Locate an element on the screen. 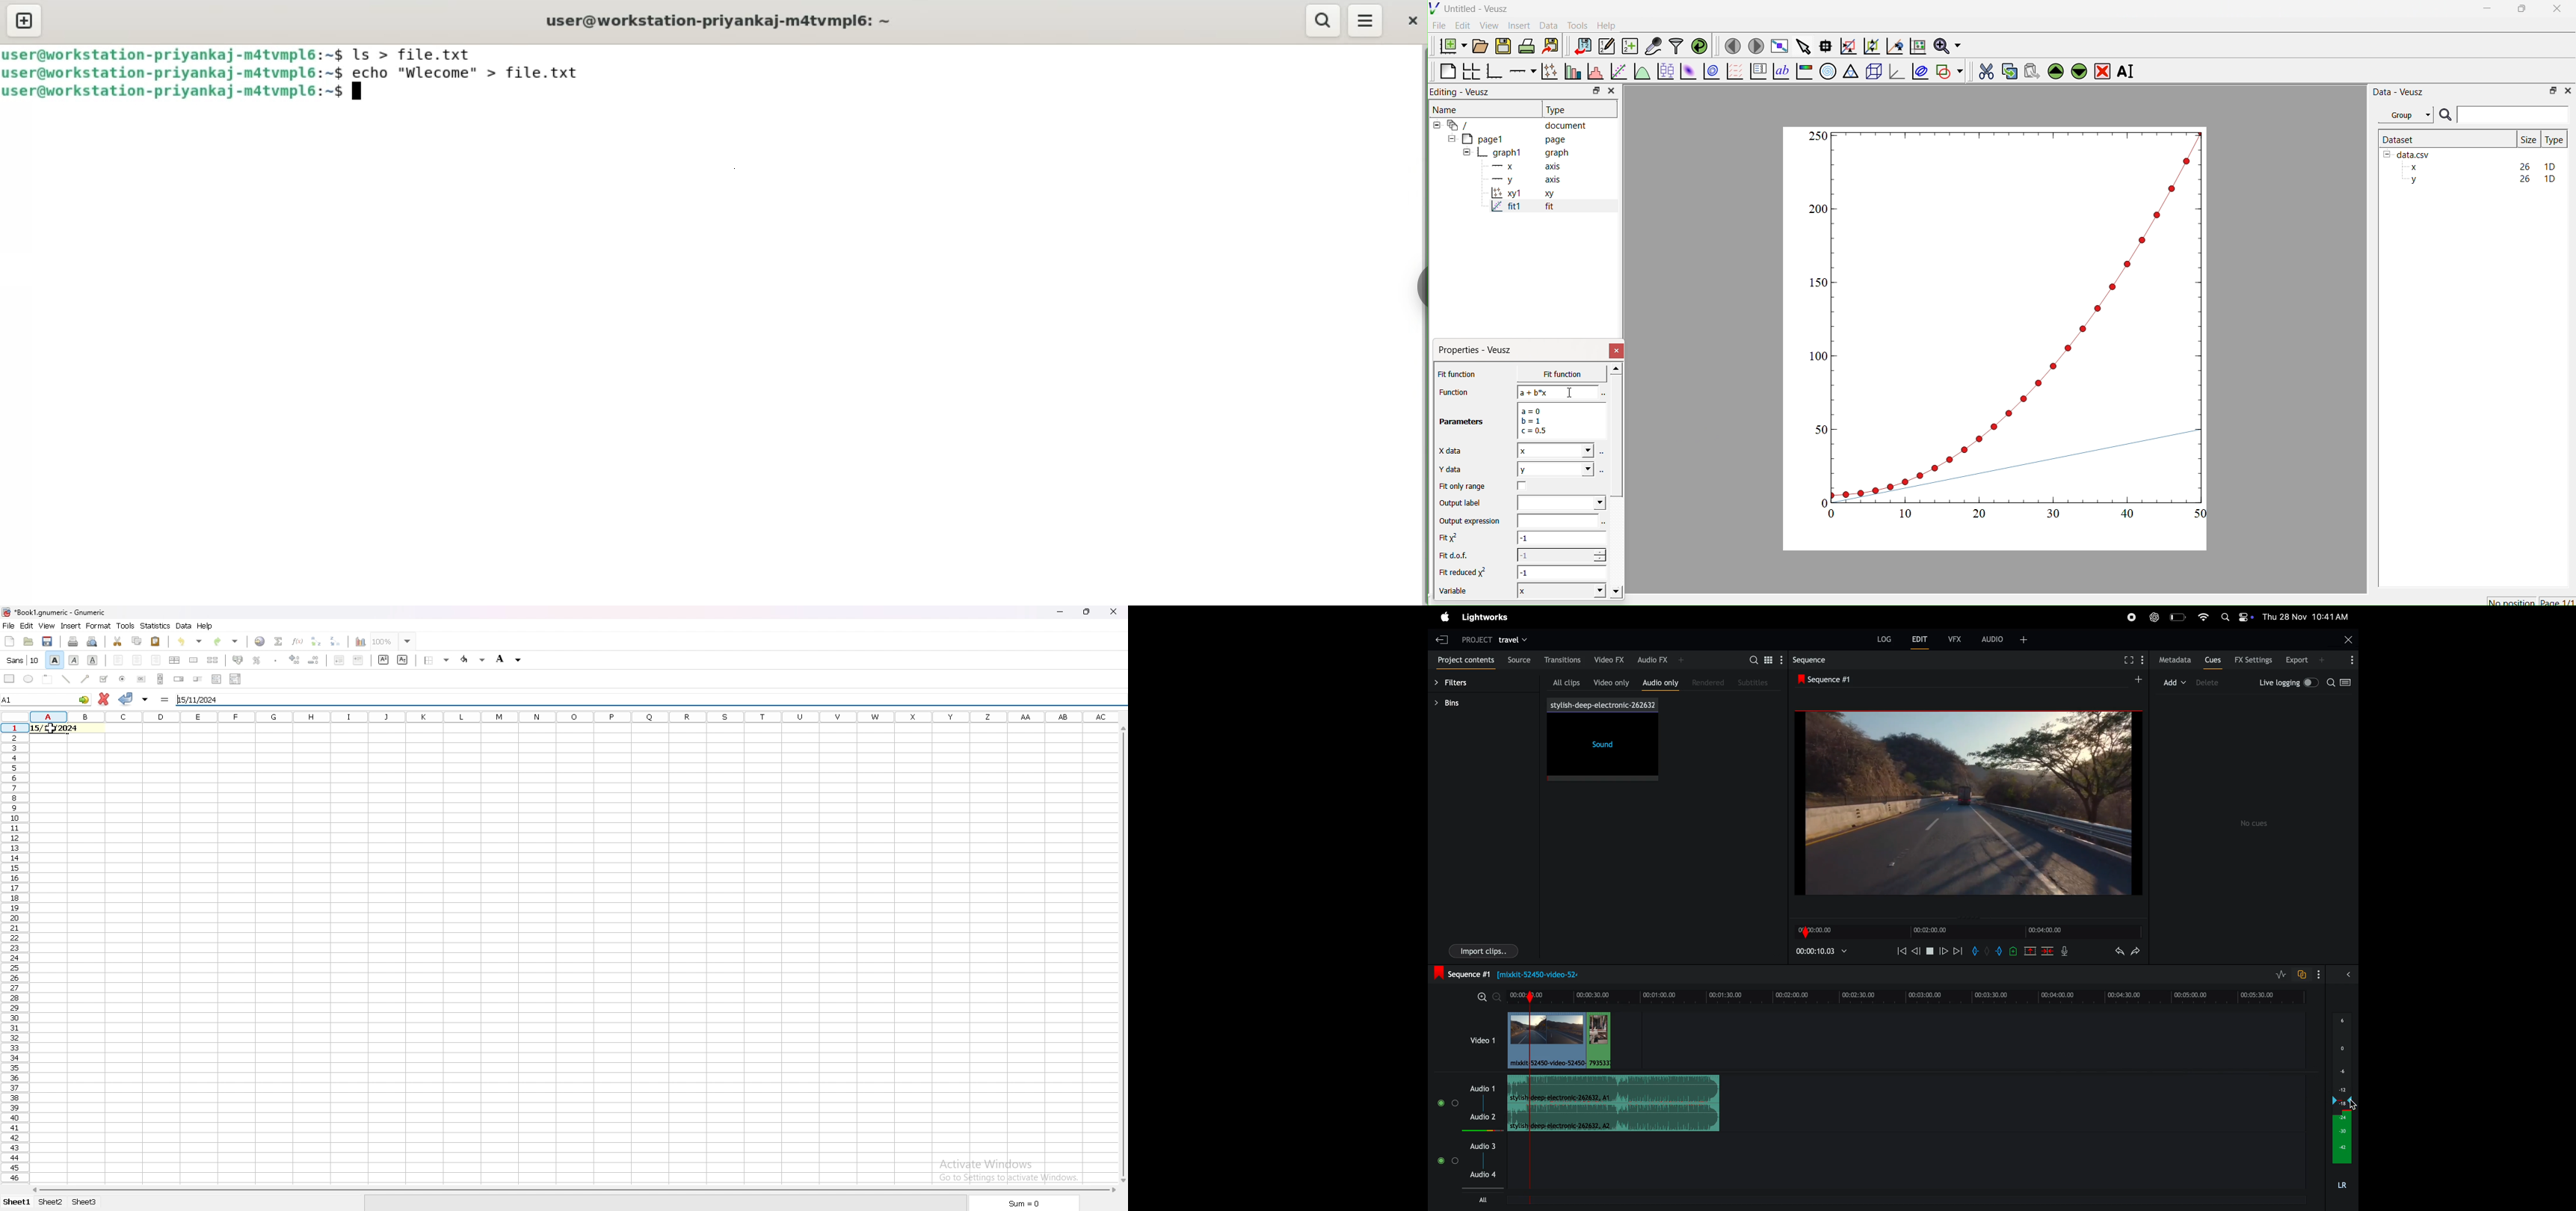 This screenshot has width=2576, height=1232. Add Shape is located at coordinates (1948, 69).